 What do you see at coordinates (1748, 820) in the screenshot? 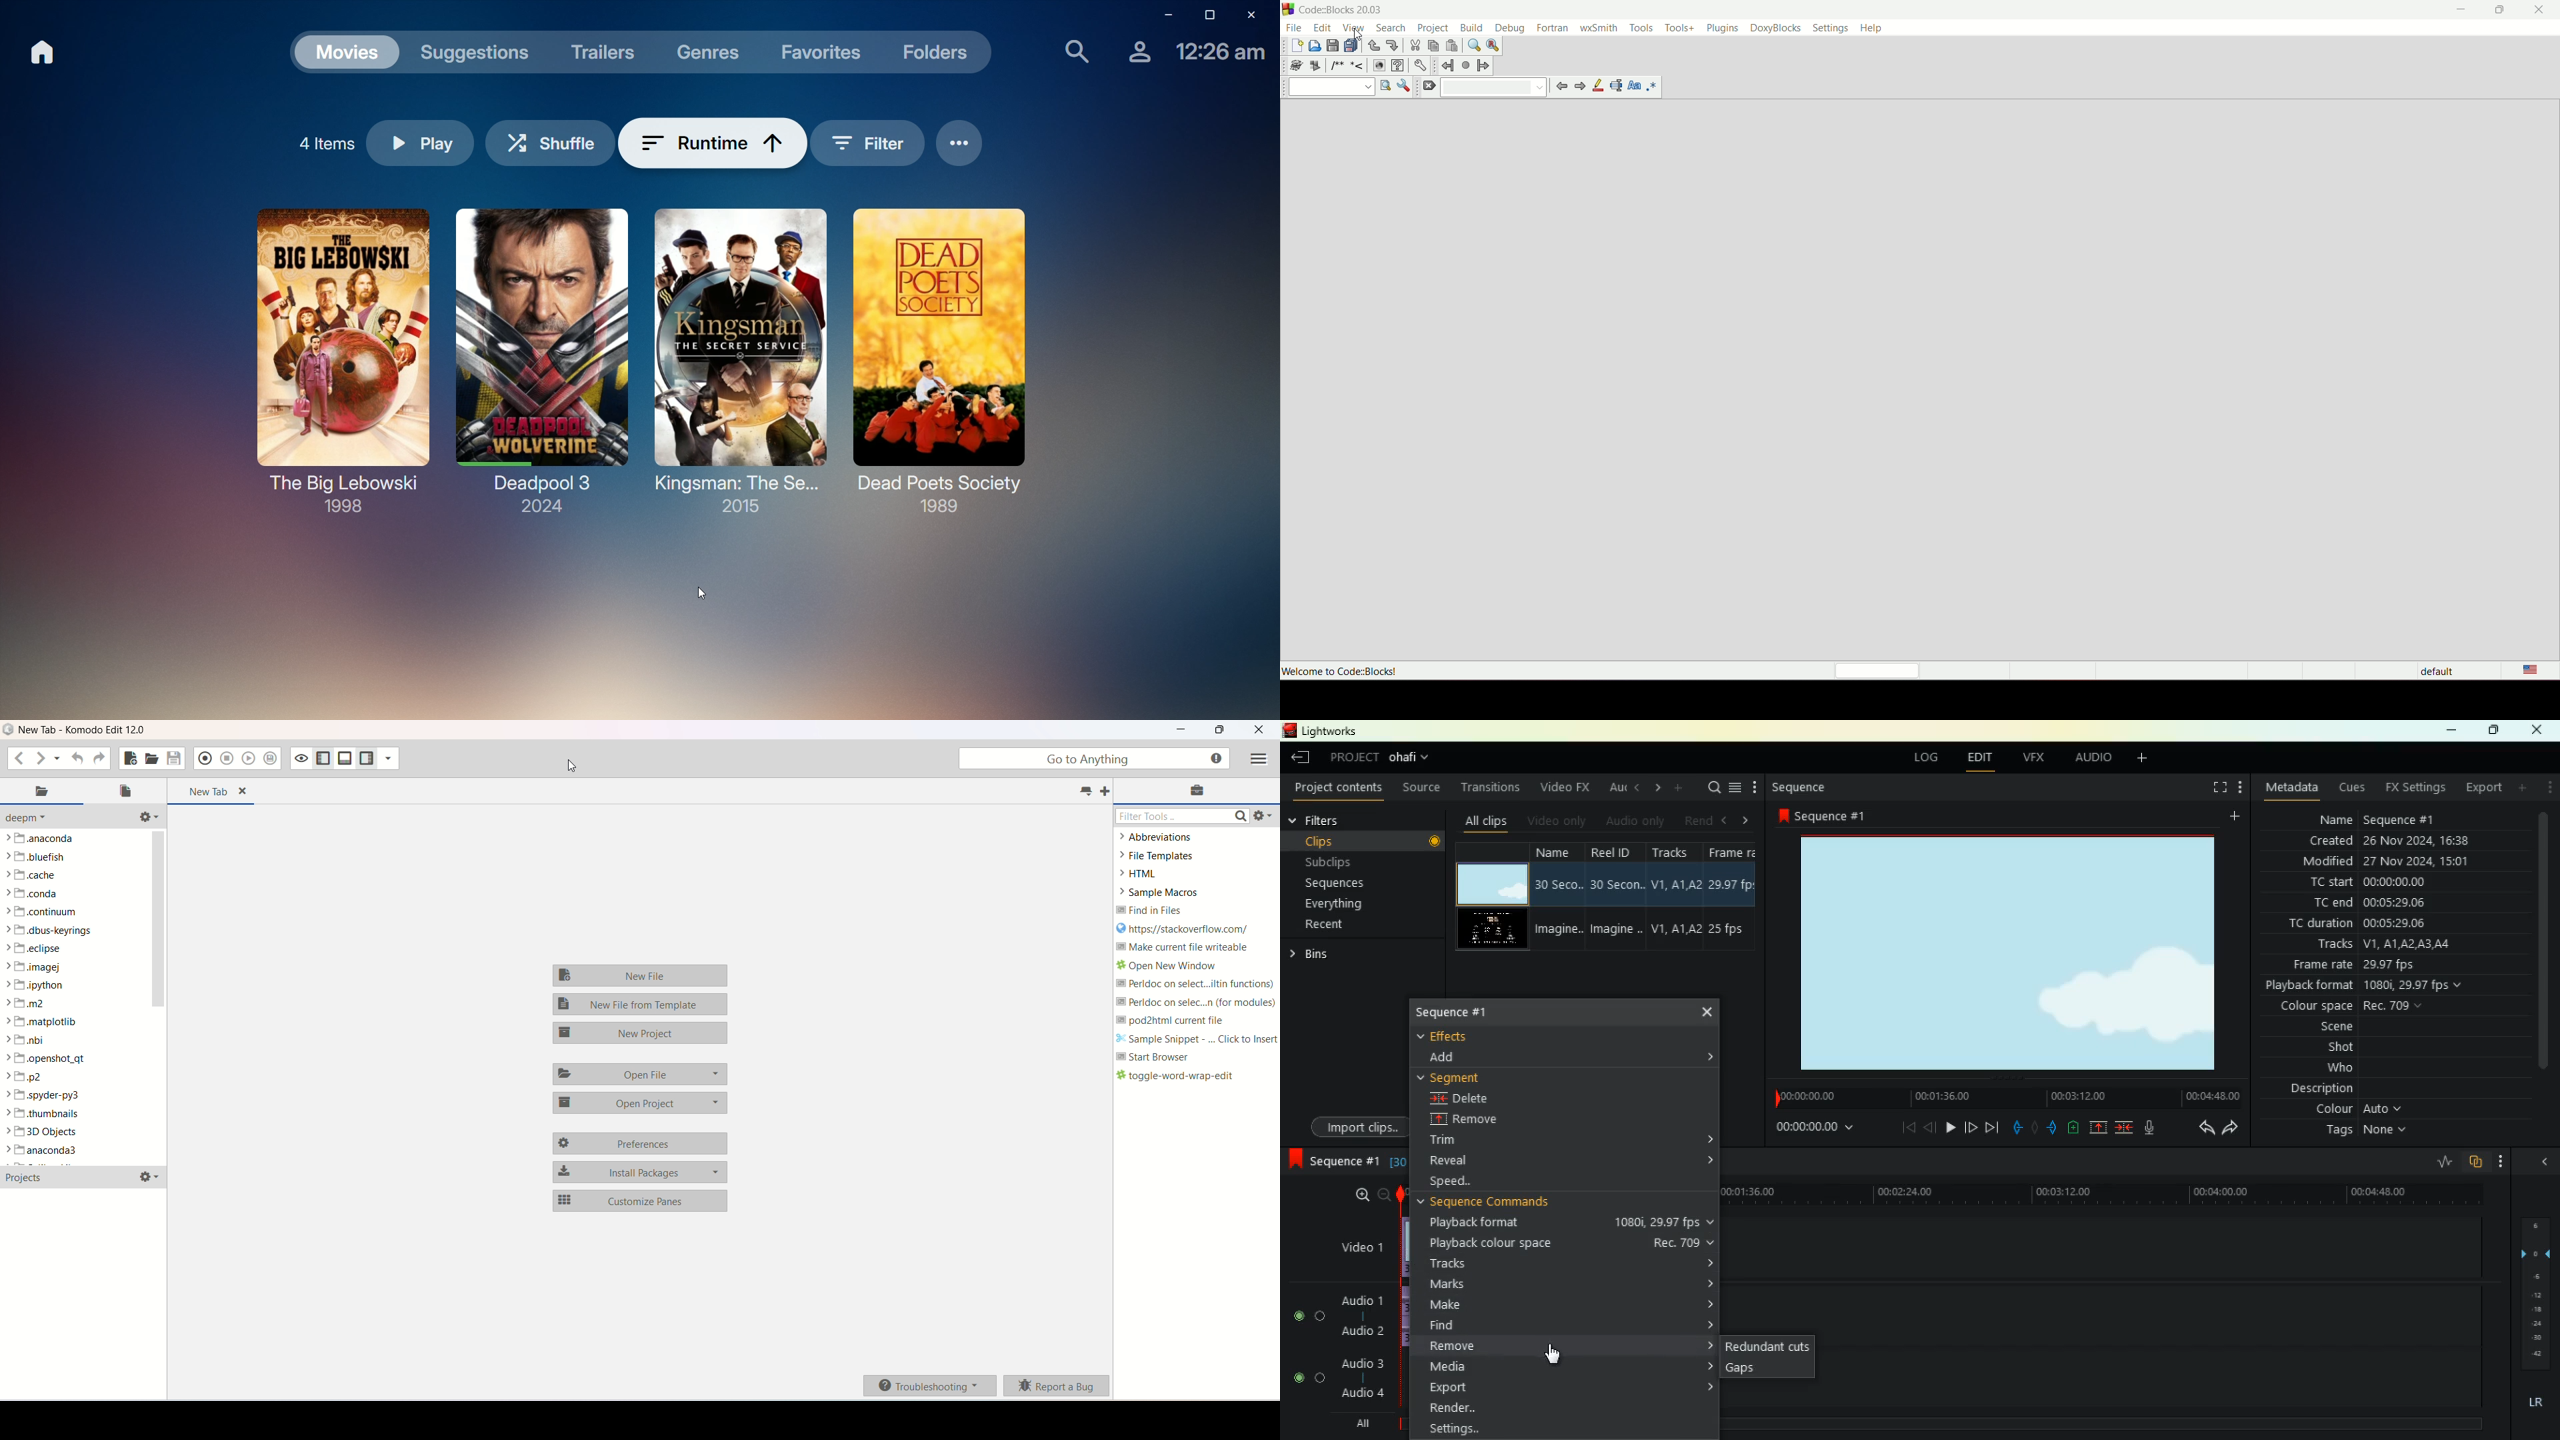
I see `right` at bounding box center [1748, 820].